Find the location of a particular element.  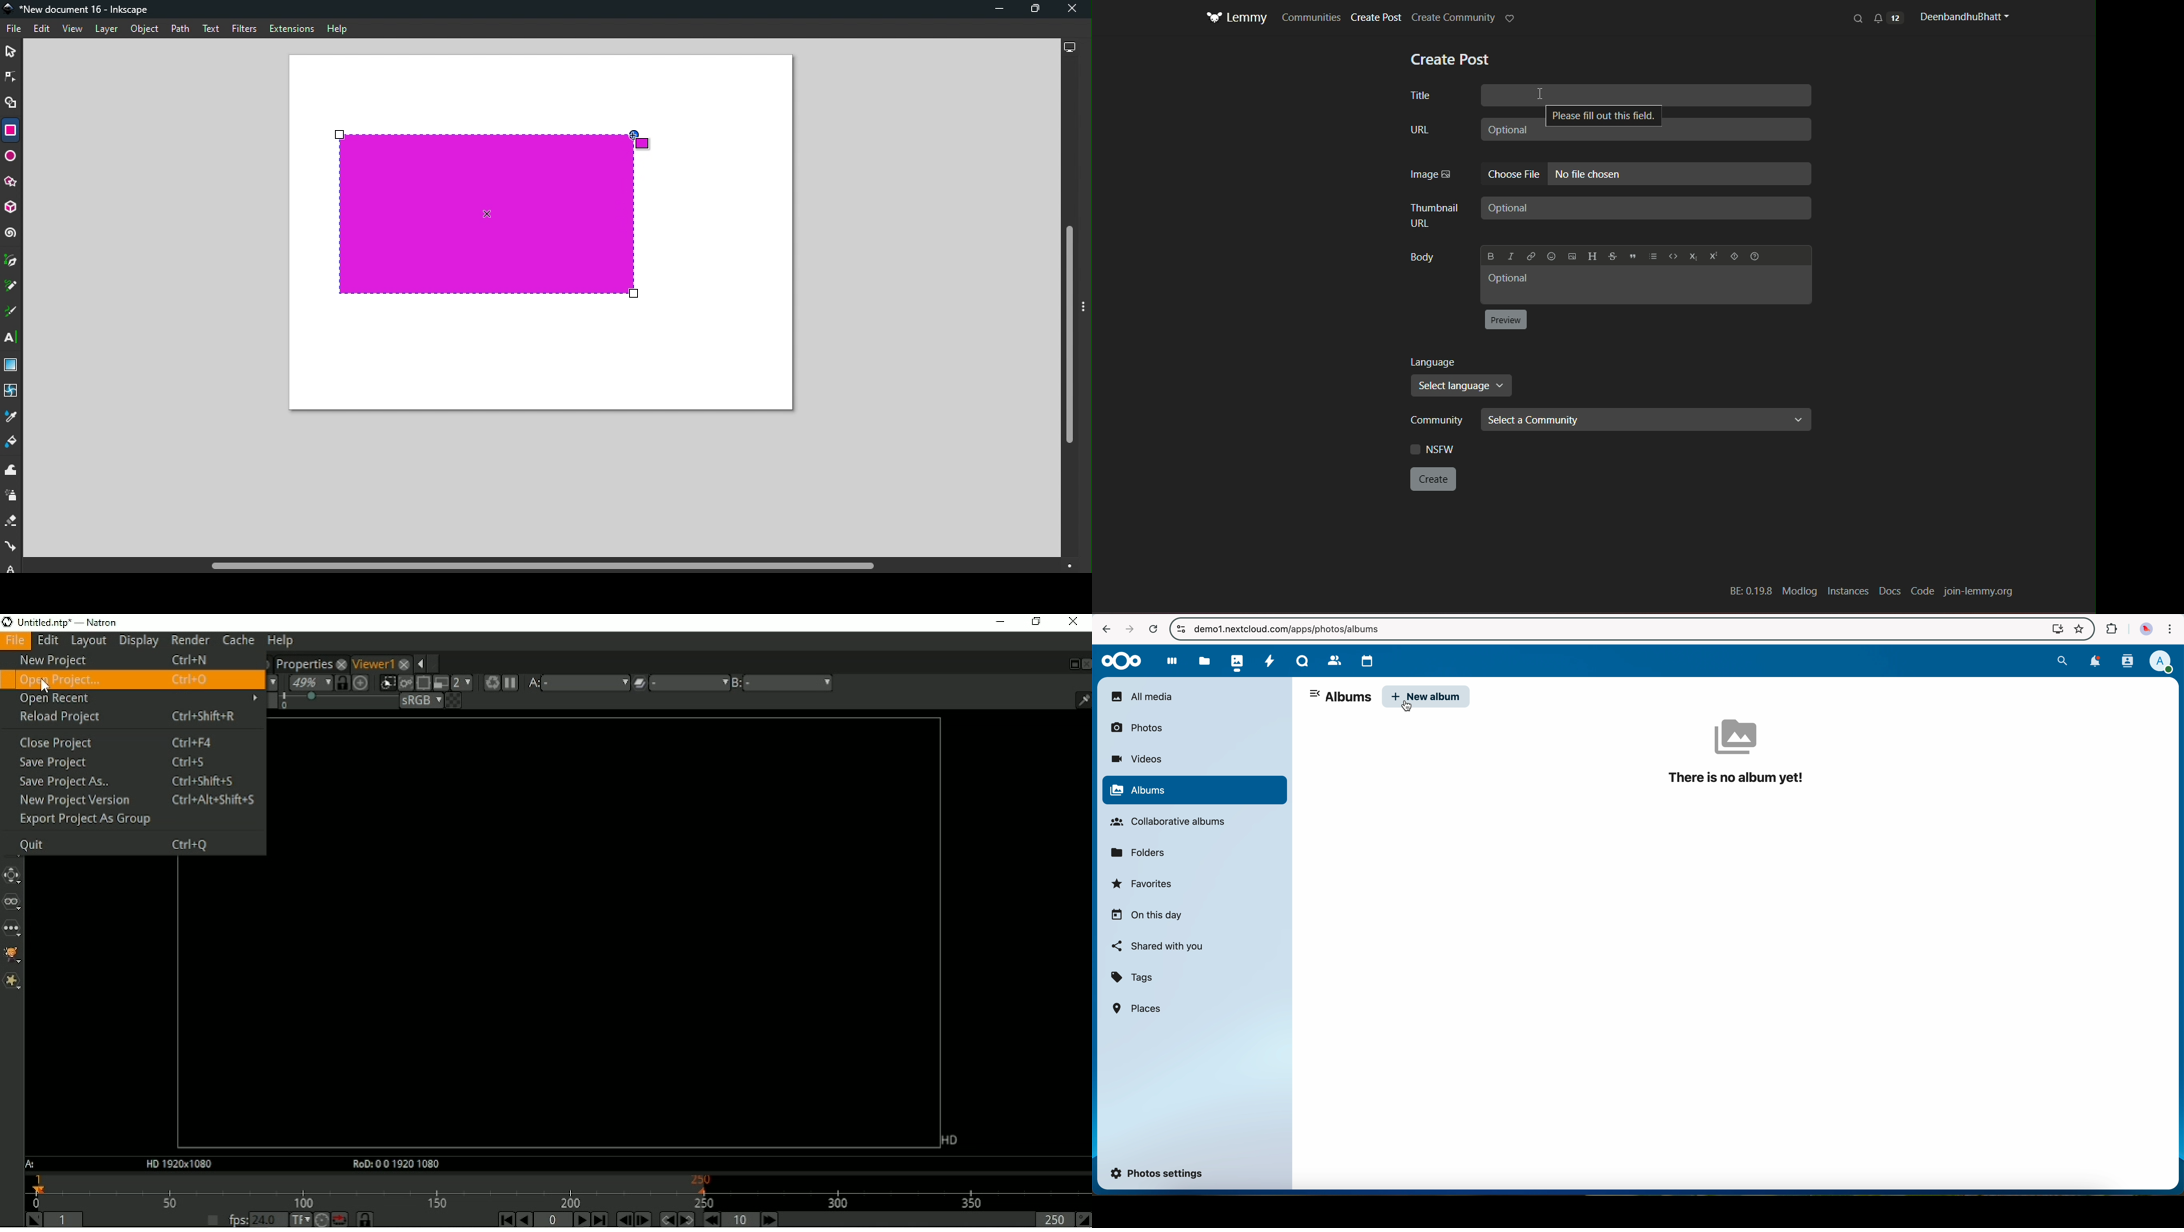

menu is located at coordinates (689, 683).